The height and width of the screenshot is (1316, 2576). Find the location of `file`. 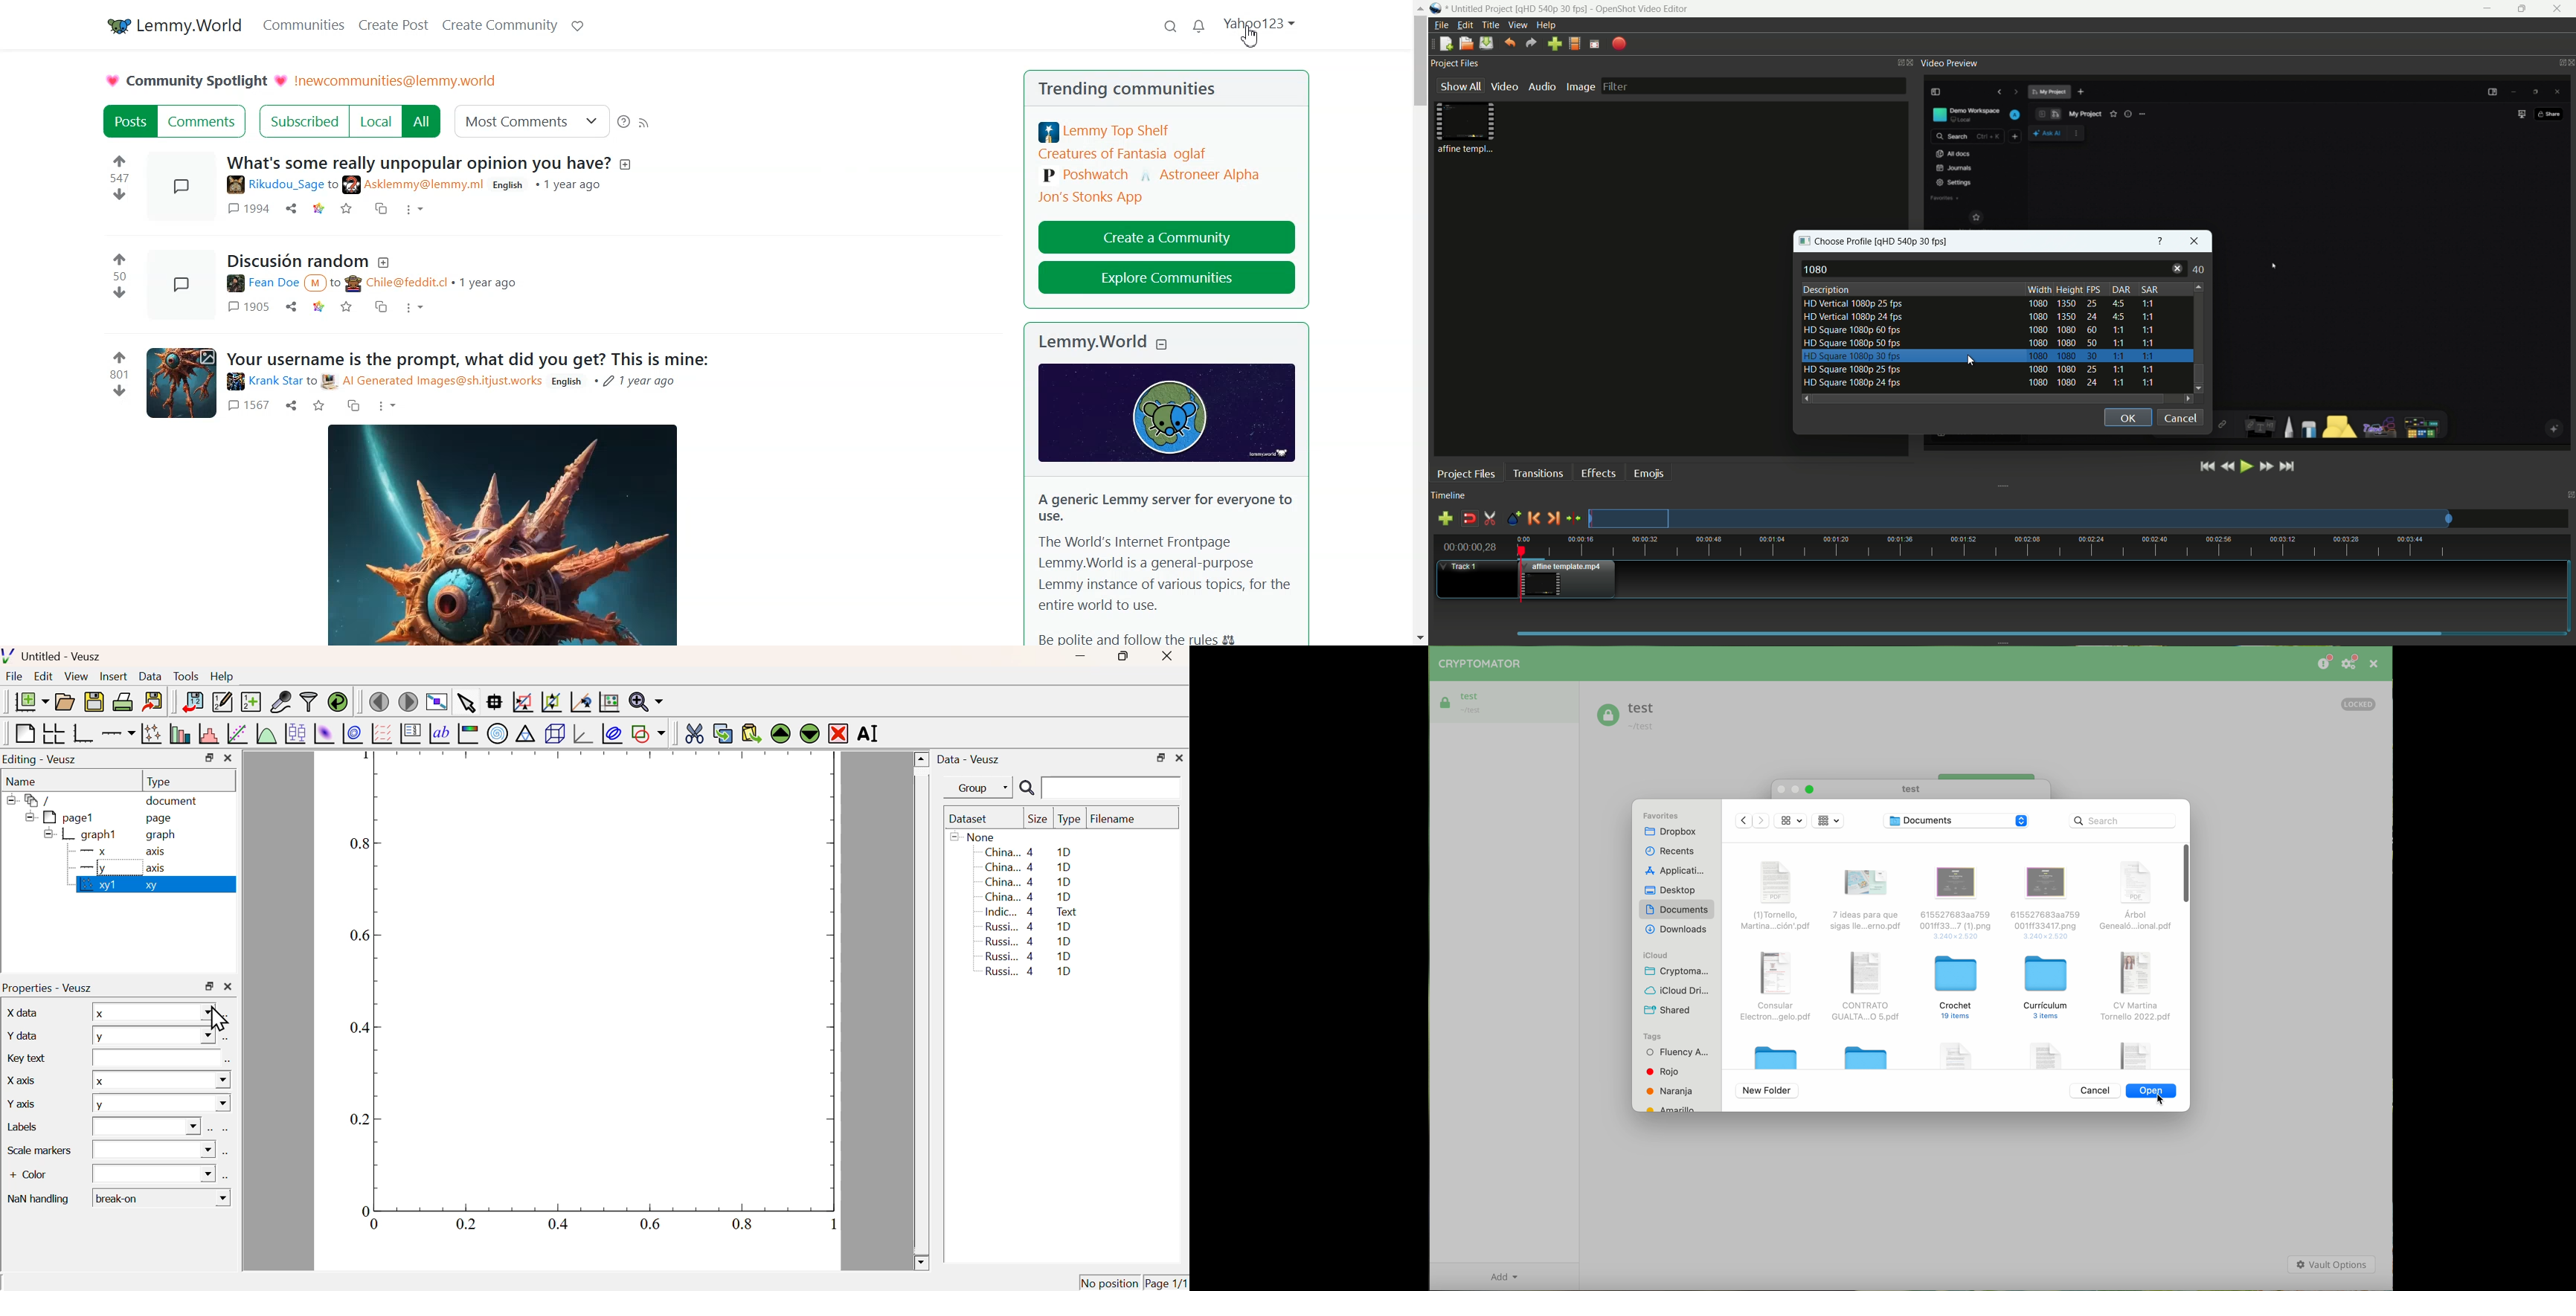

file is located at coordinates (1958, 1053).